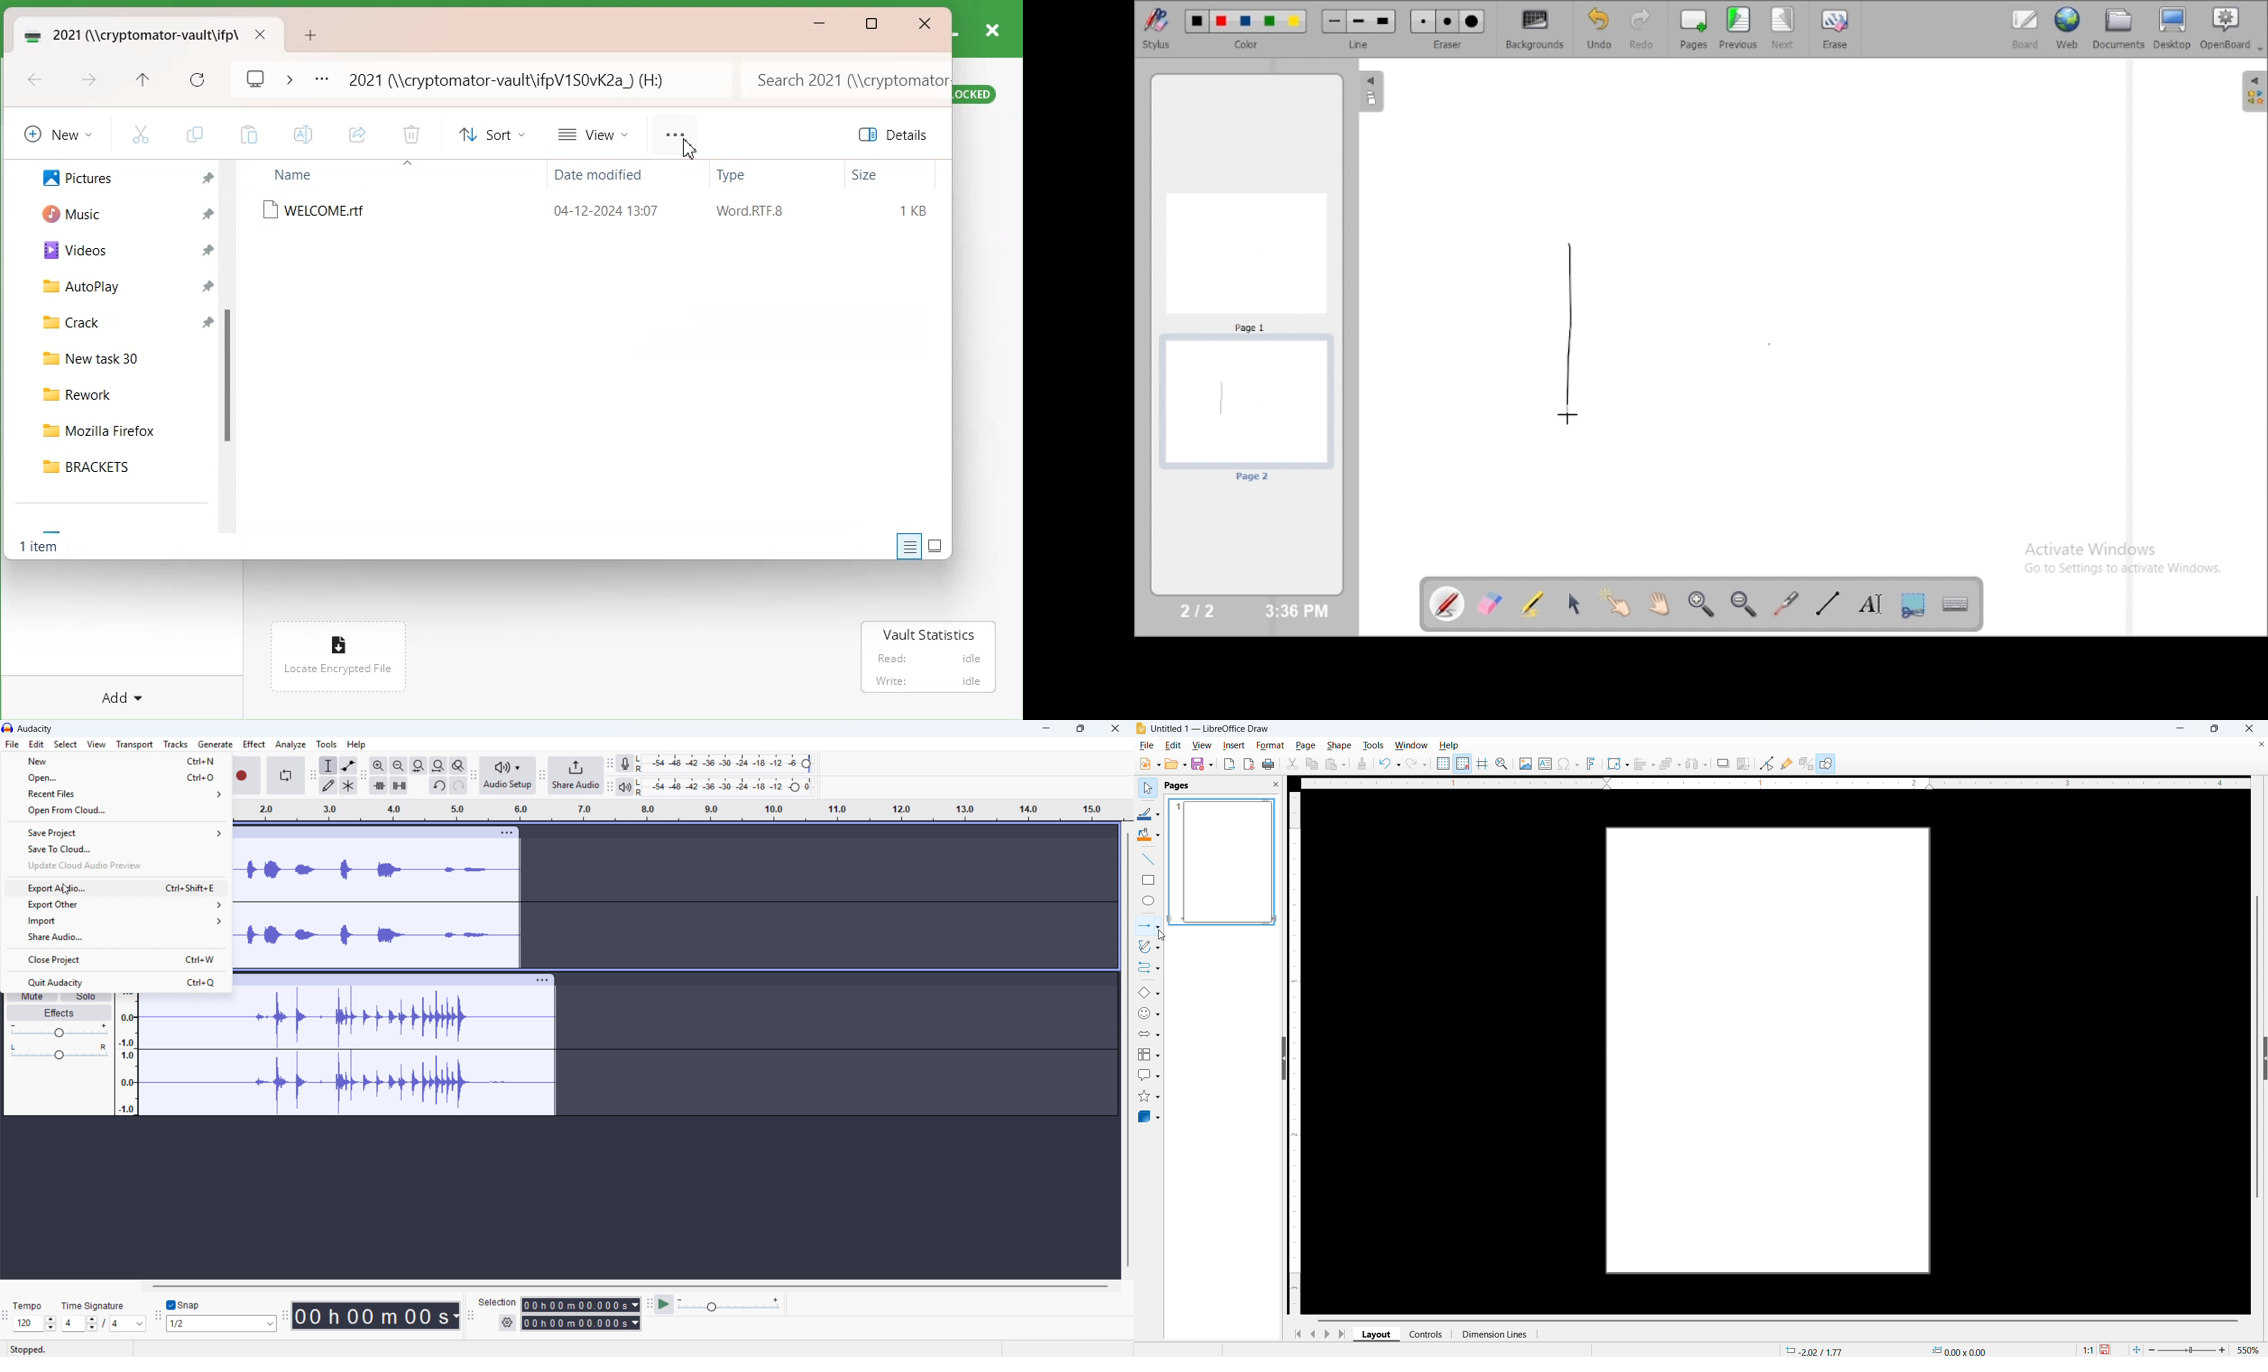 The height and width of the screenshot is (1372, 2268). What do you see at coordinates (1223, 862) in the screenshot?
I see `Page display ` at bounding box center [1223, 862].